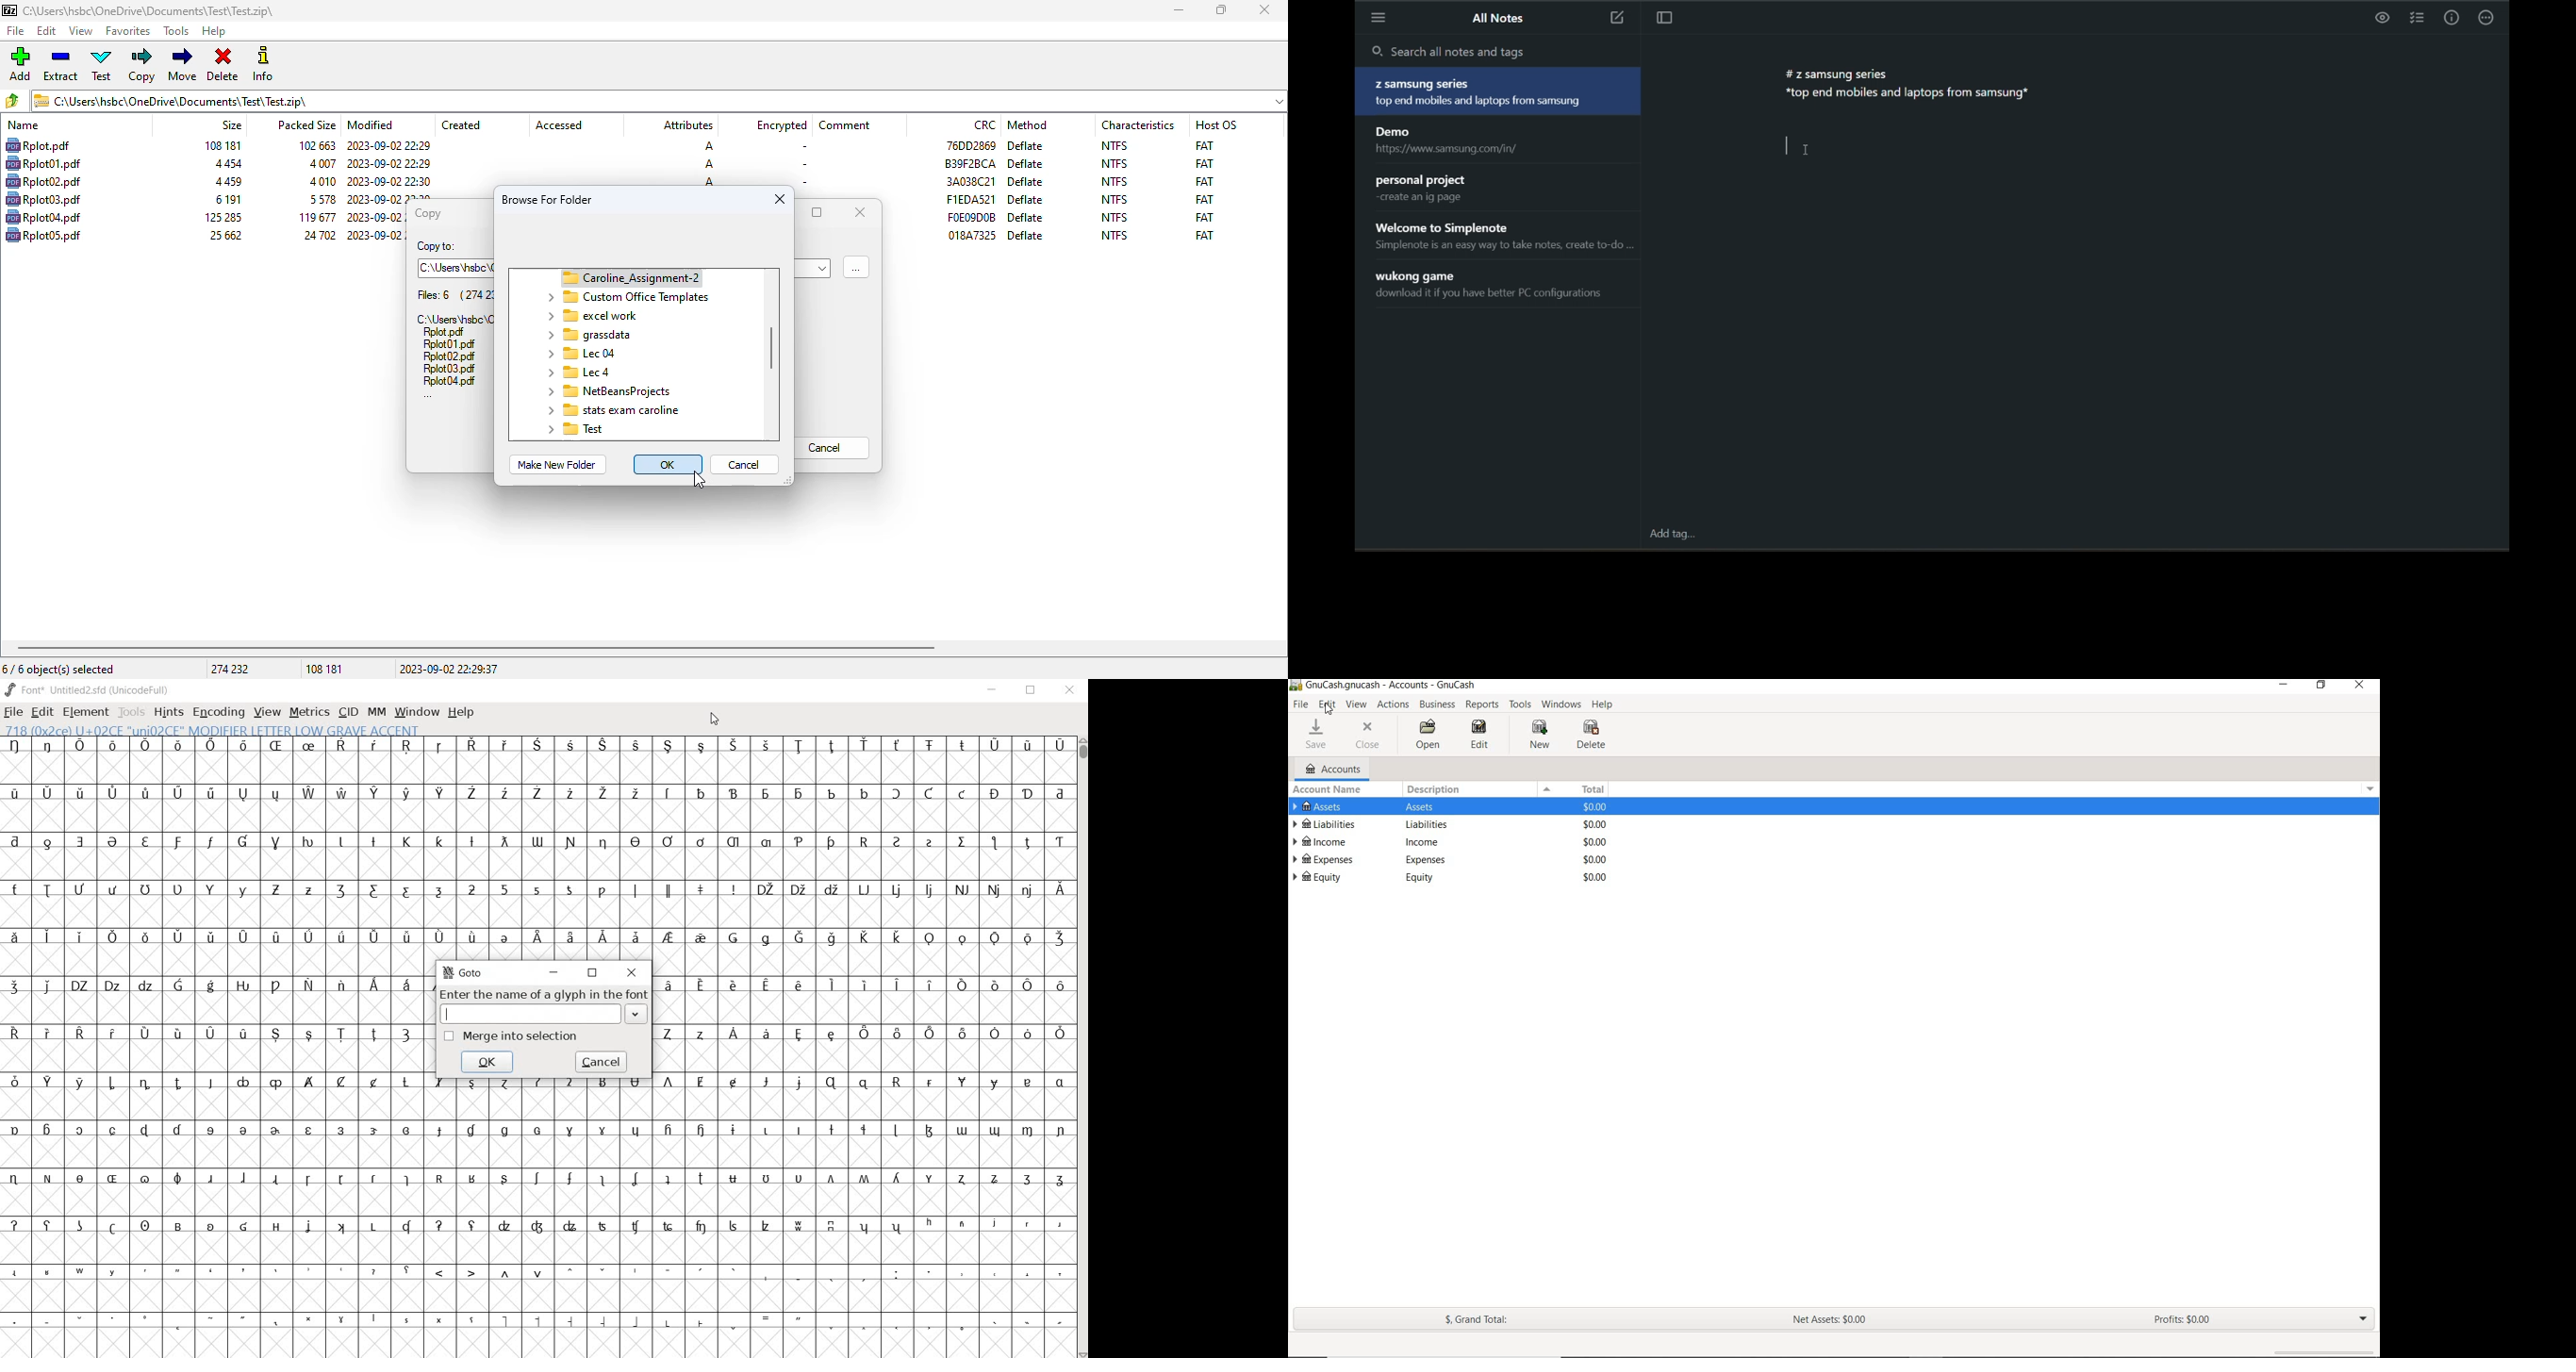  I want to click on file, so click(450, 369).